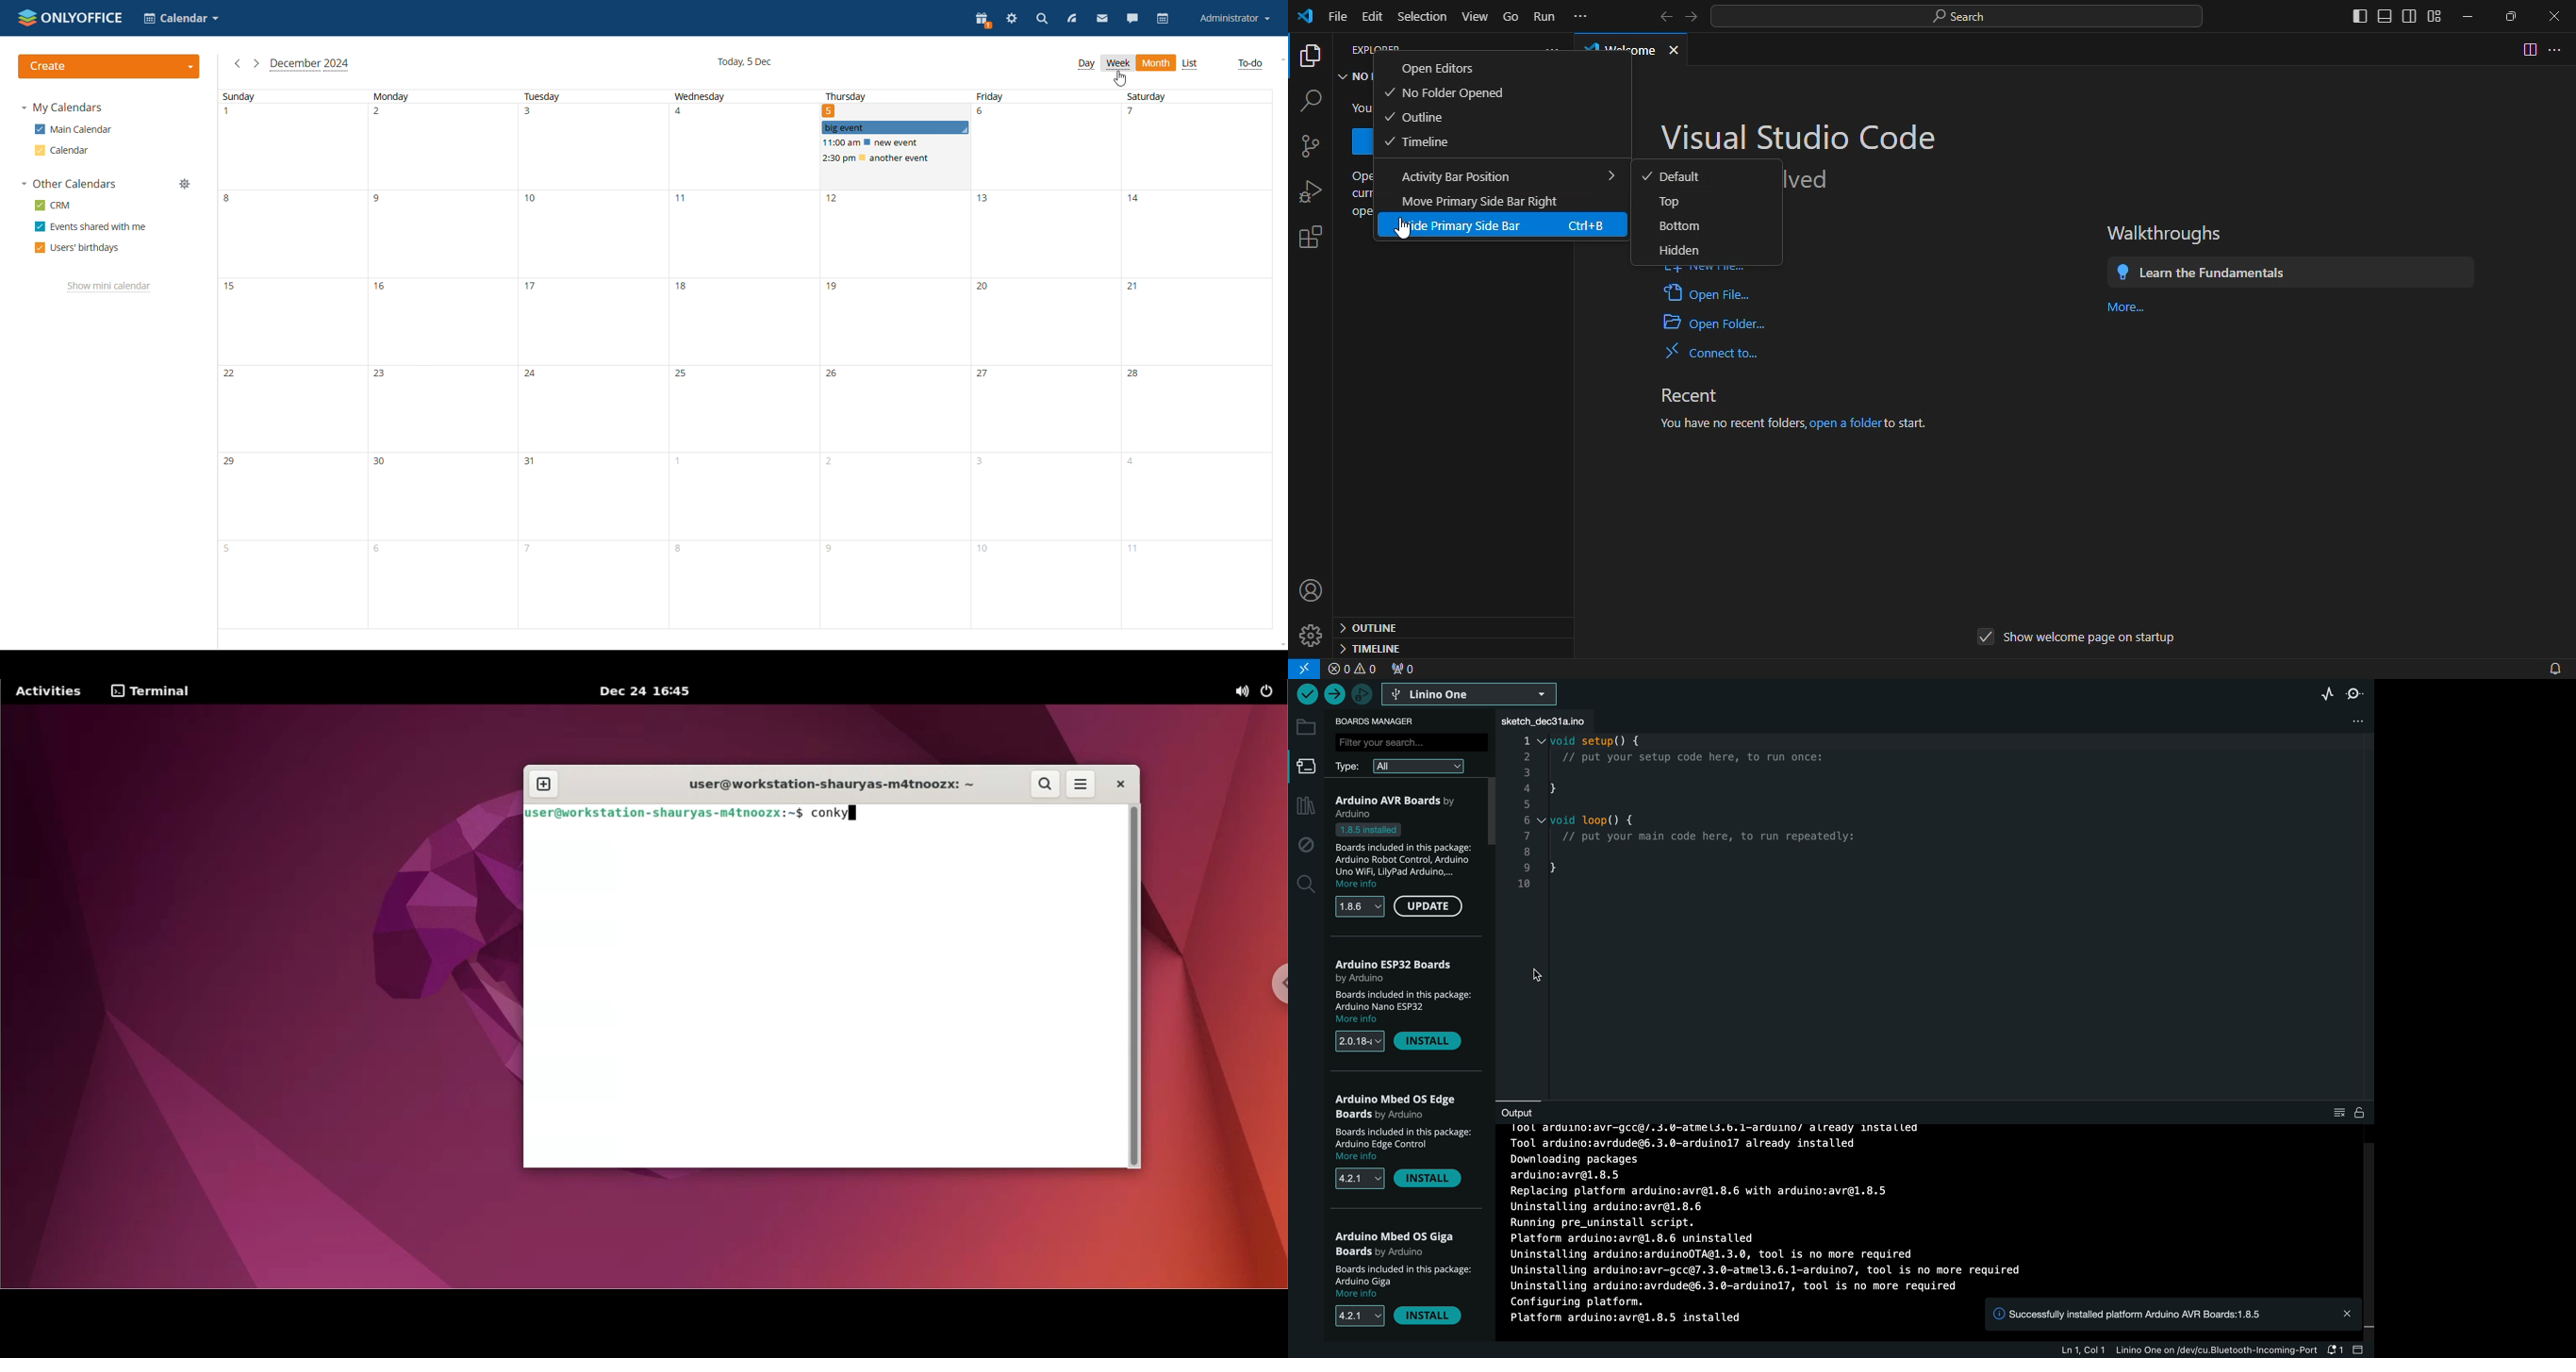 The height and width of the screenshot is (1372, 2576). I want to click on Open Folder, so click(1359, 141).